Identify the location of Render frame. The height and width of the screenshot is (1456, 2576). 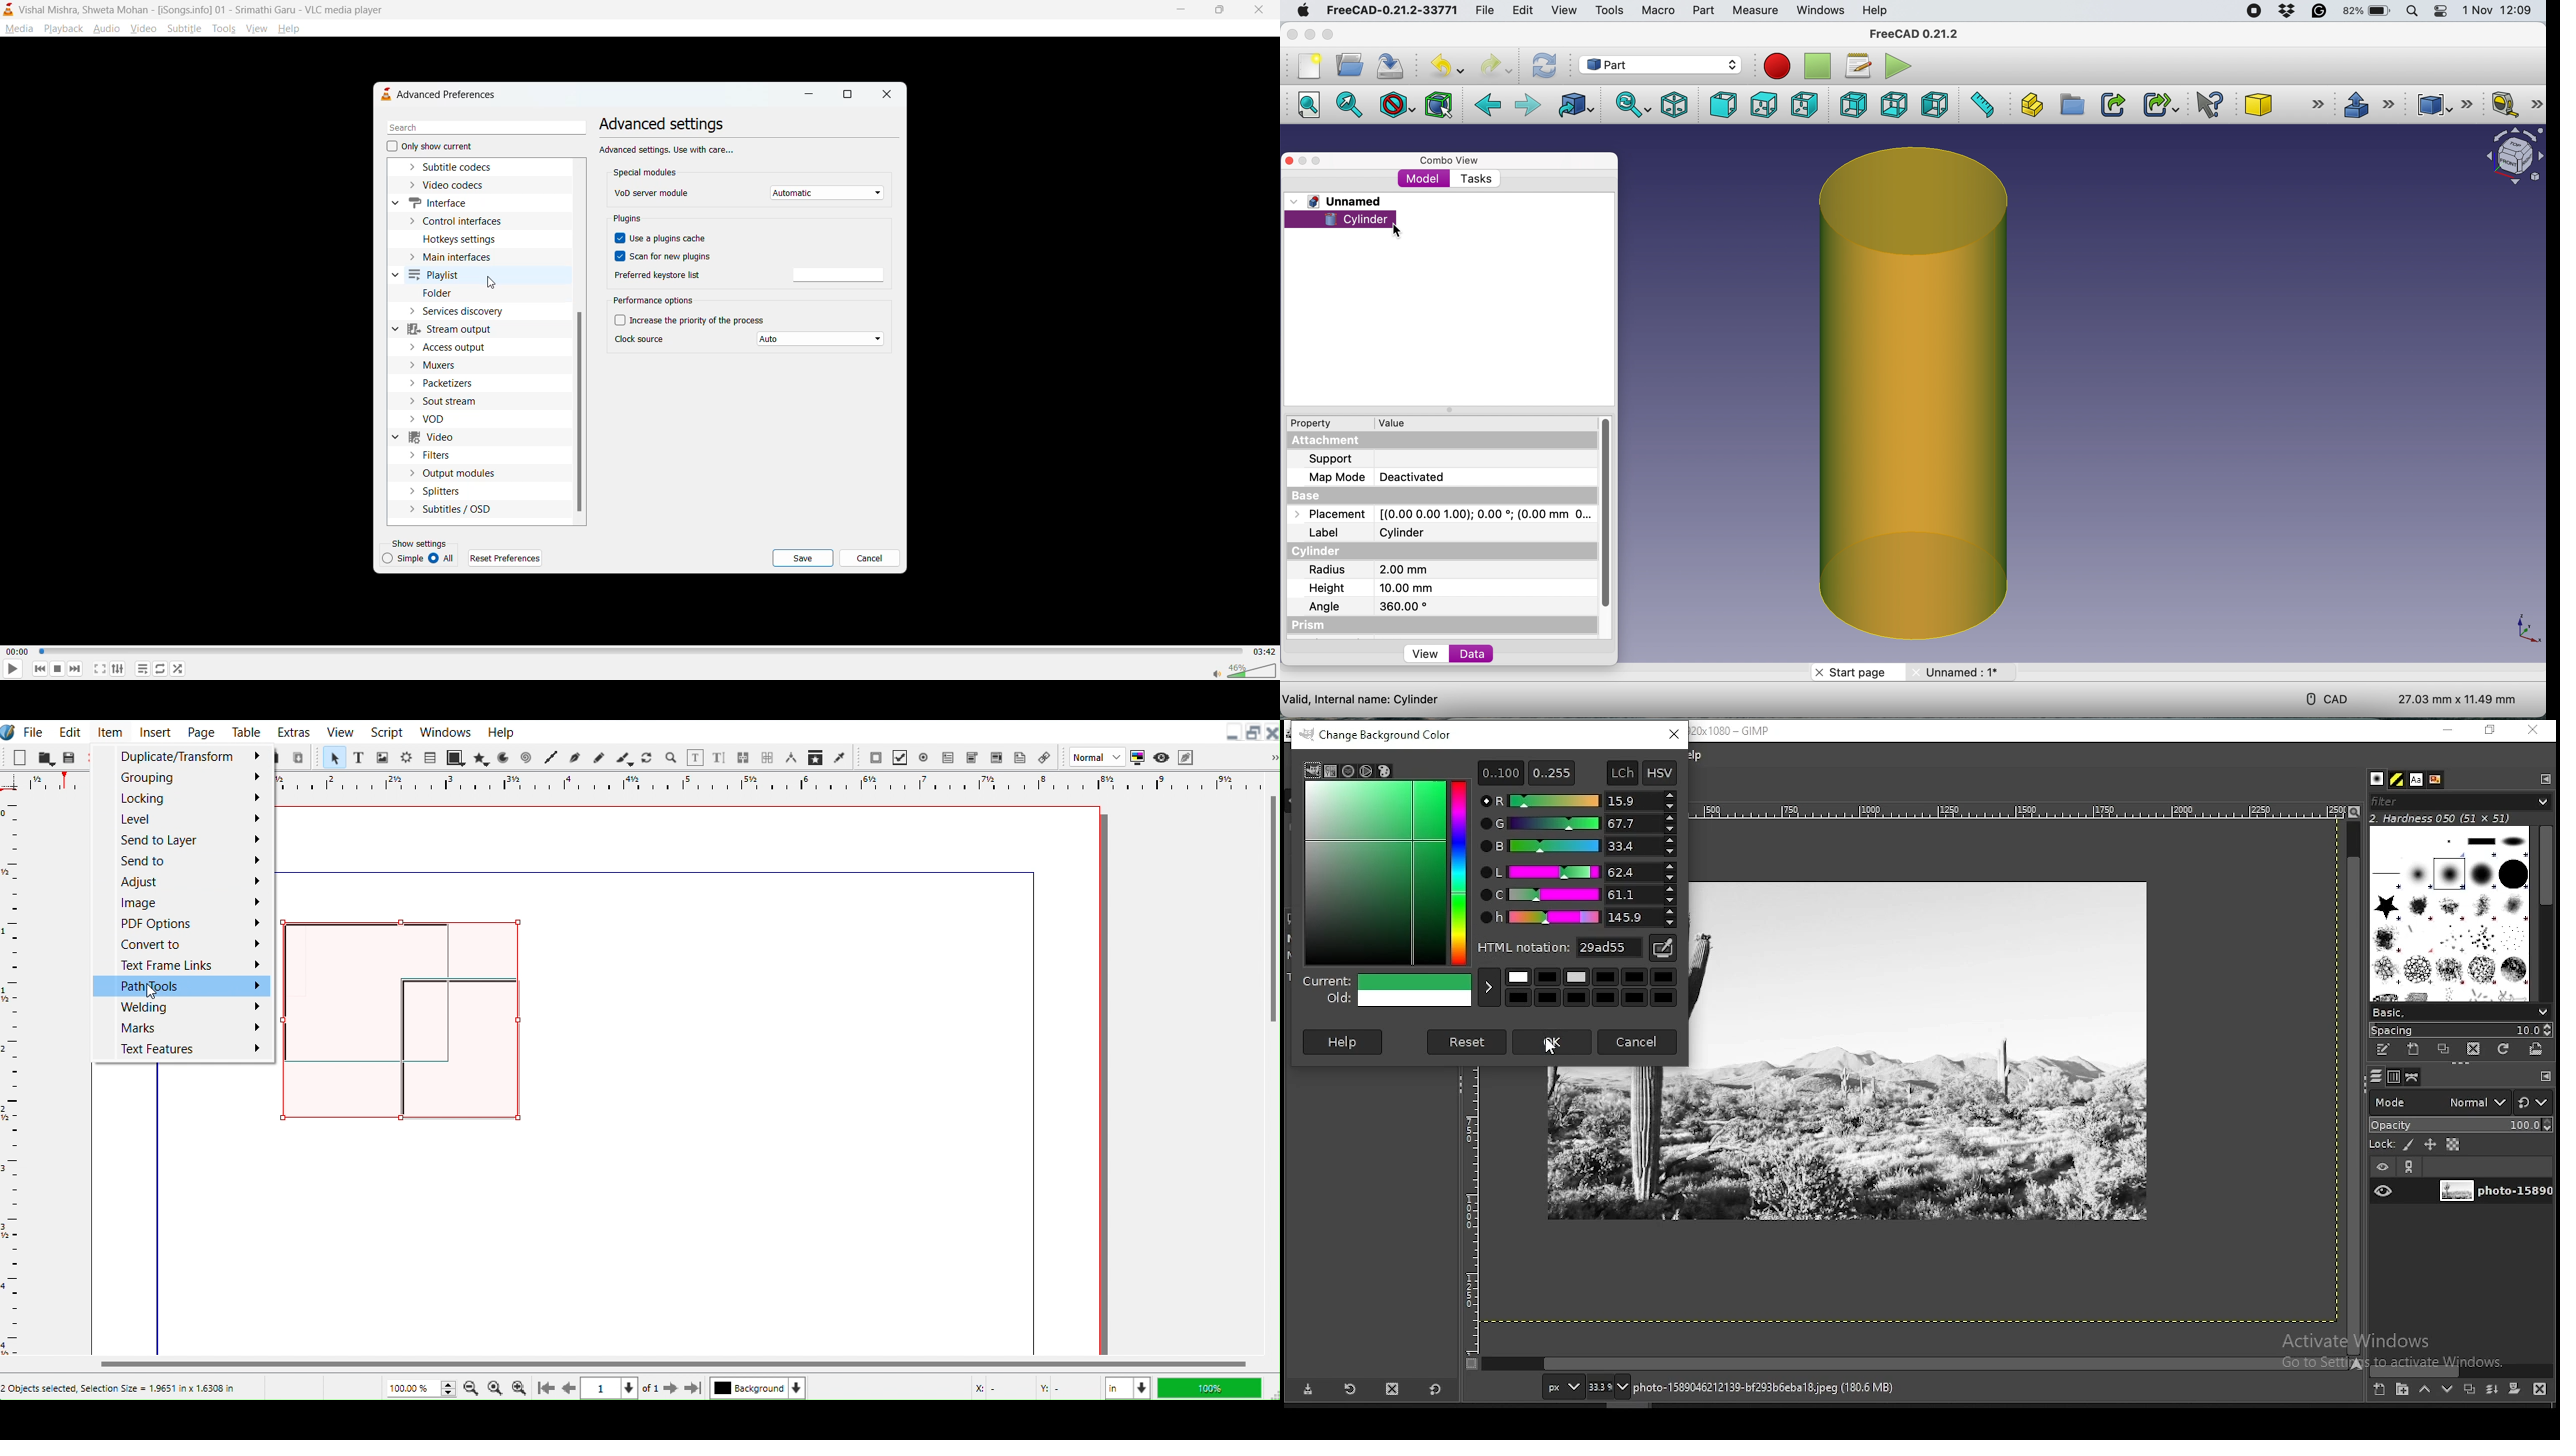
(407, 758).